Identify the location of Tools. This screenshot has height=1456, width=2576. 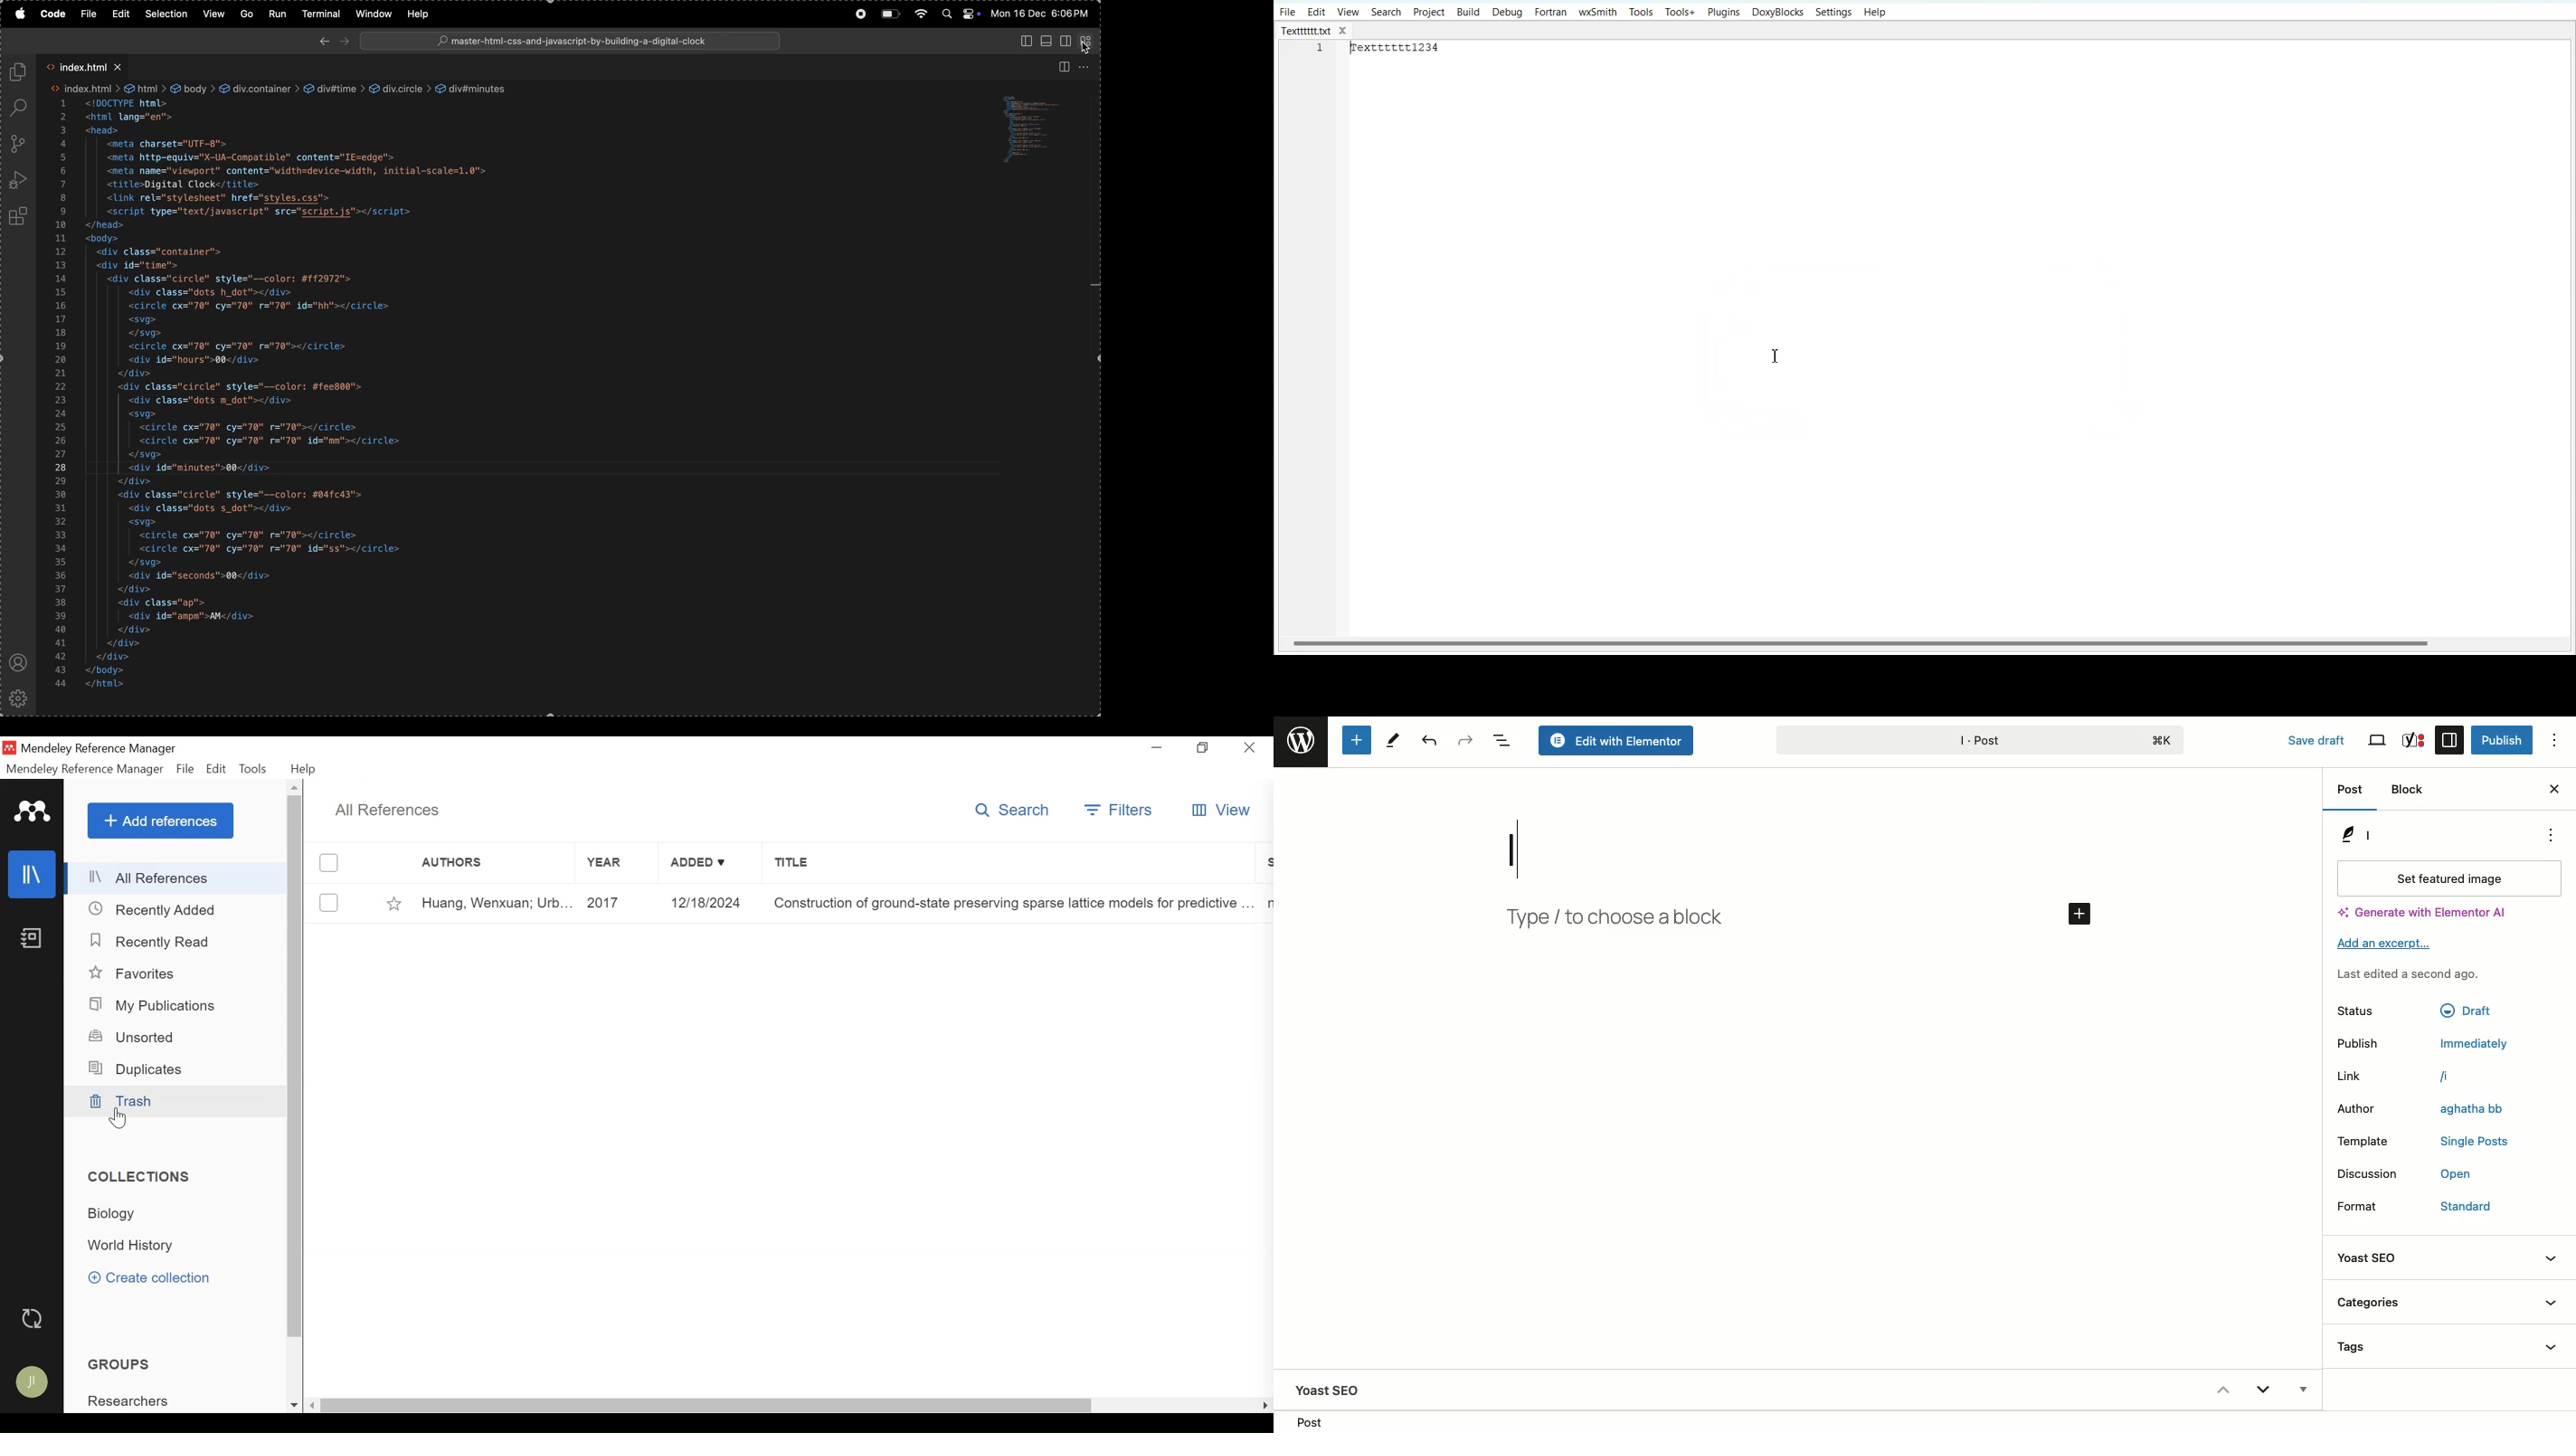
(1641, 12).